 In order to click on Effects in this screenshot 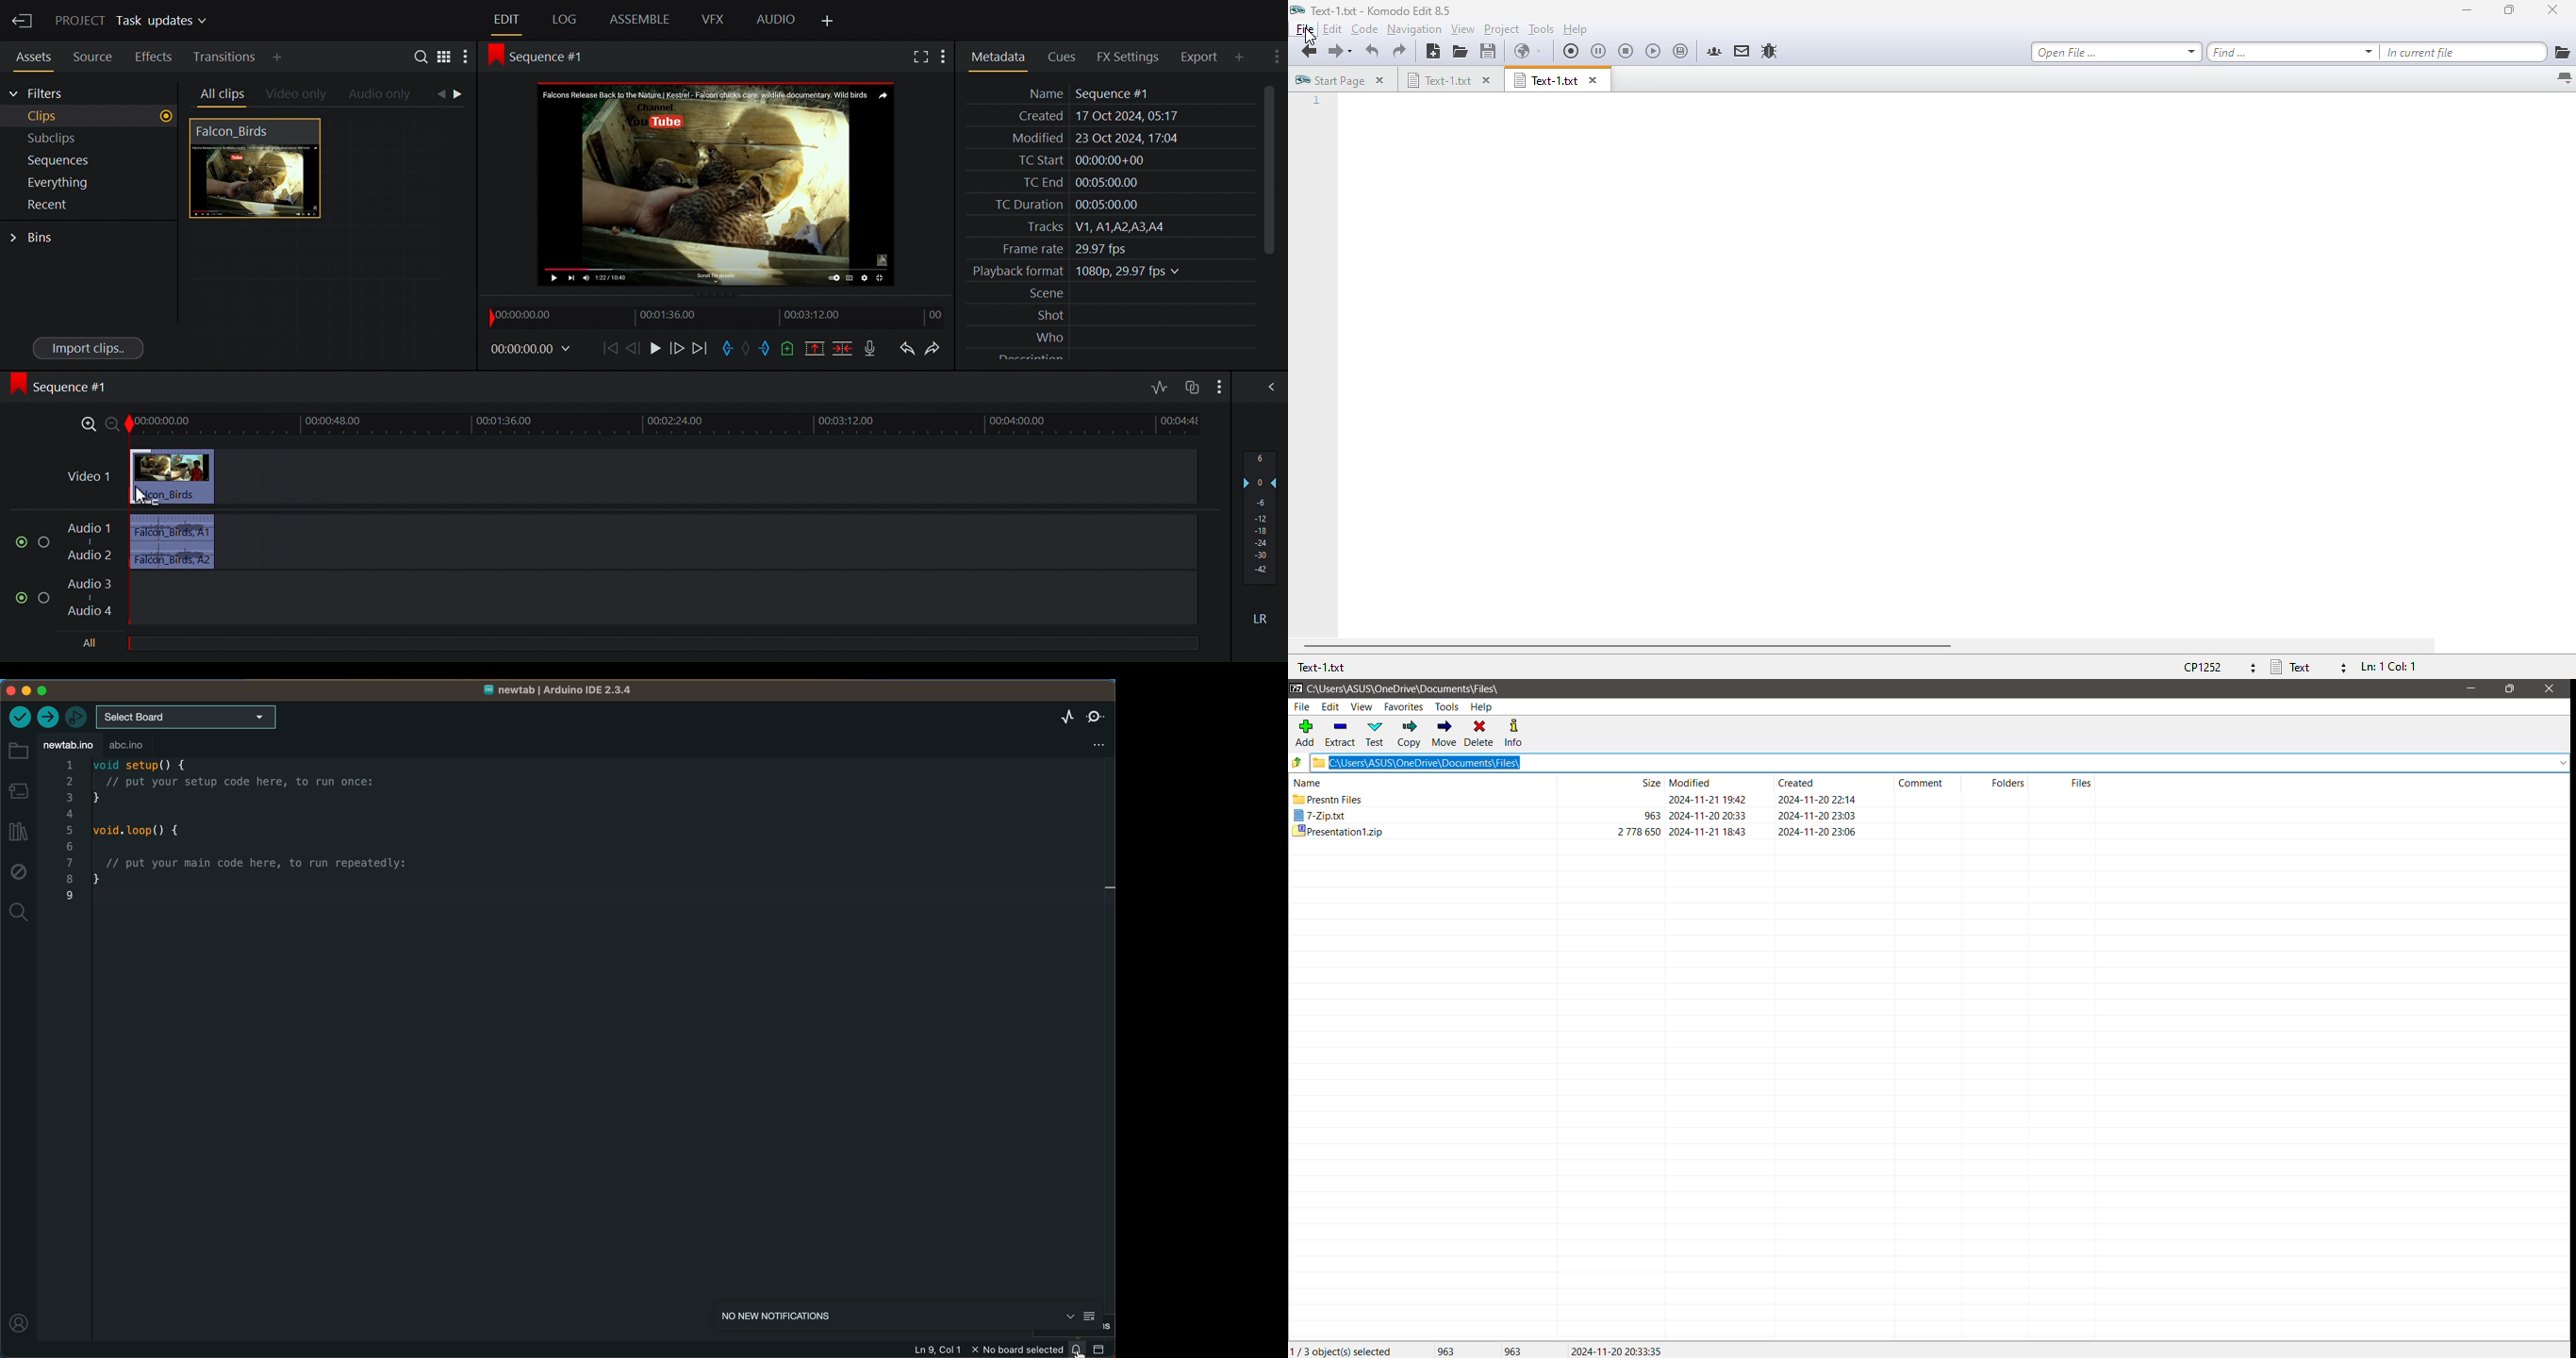, I will do `click(154, 55)`.